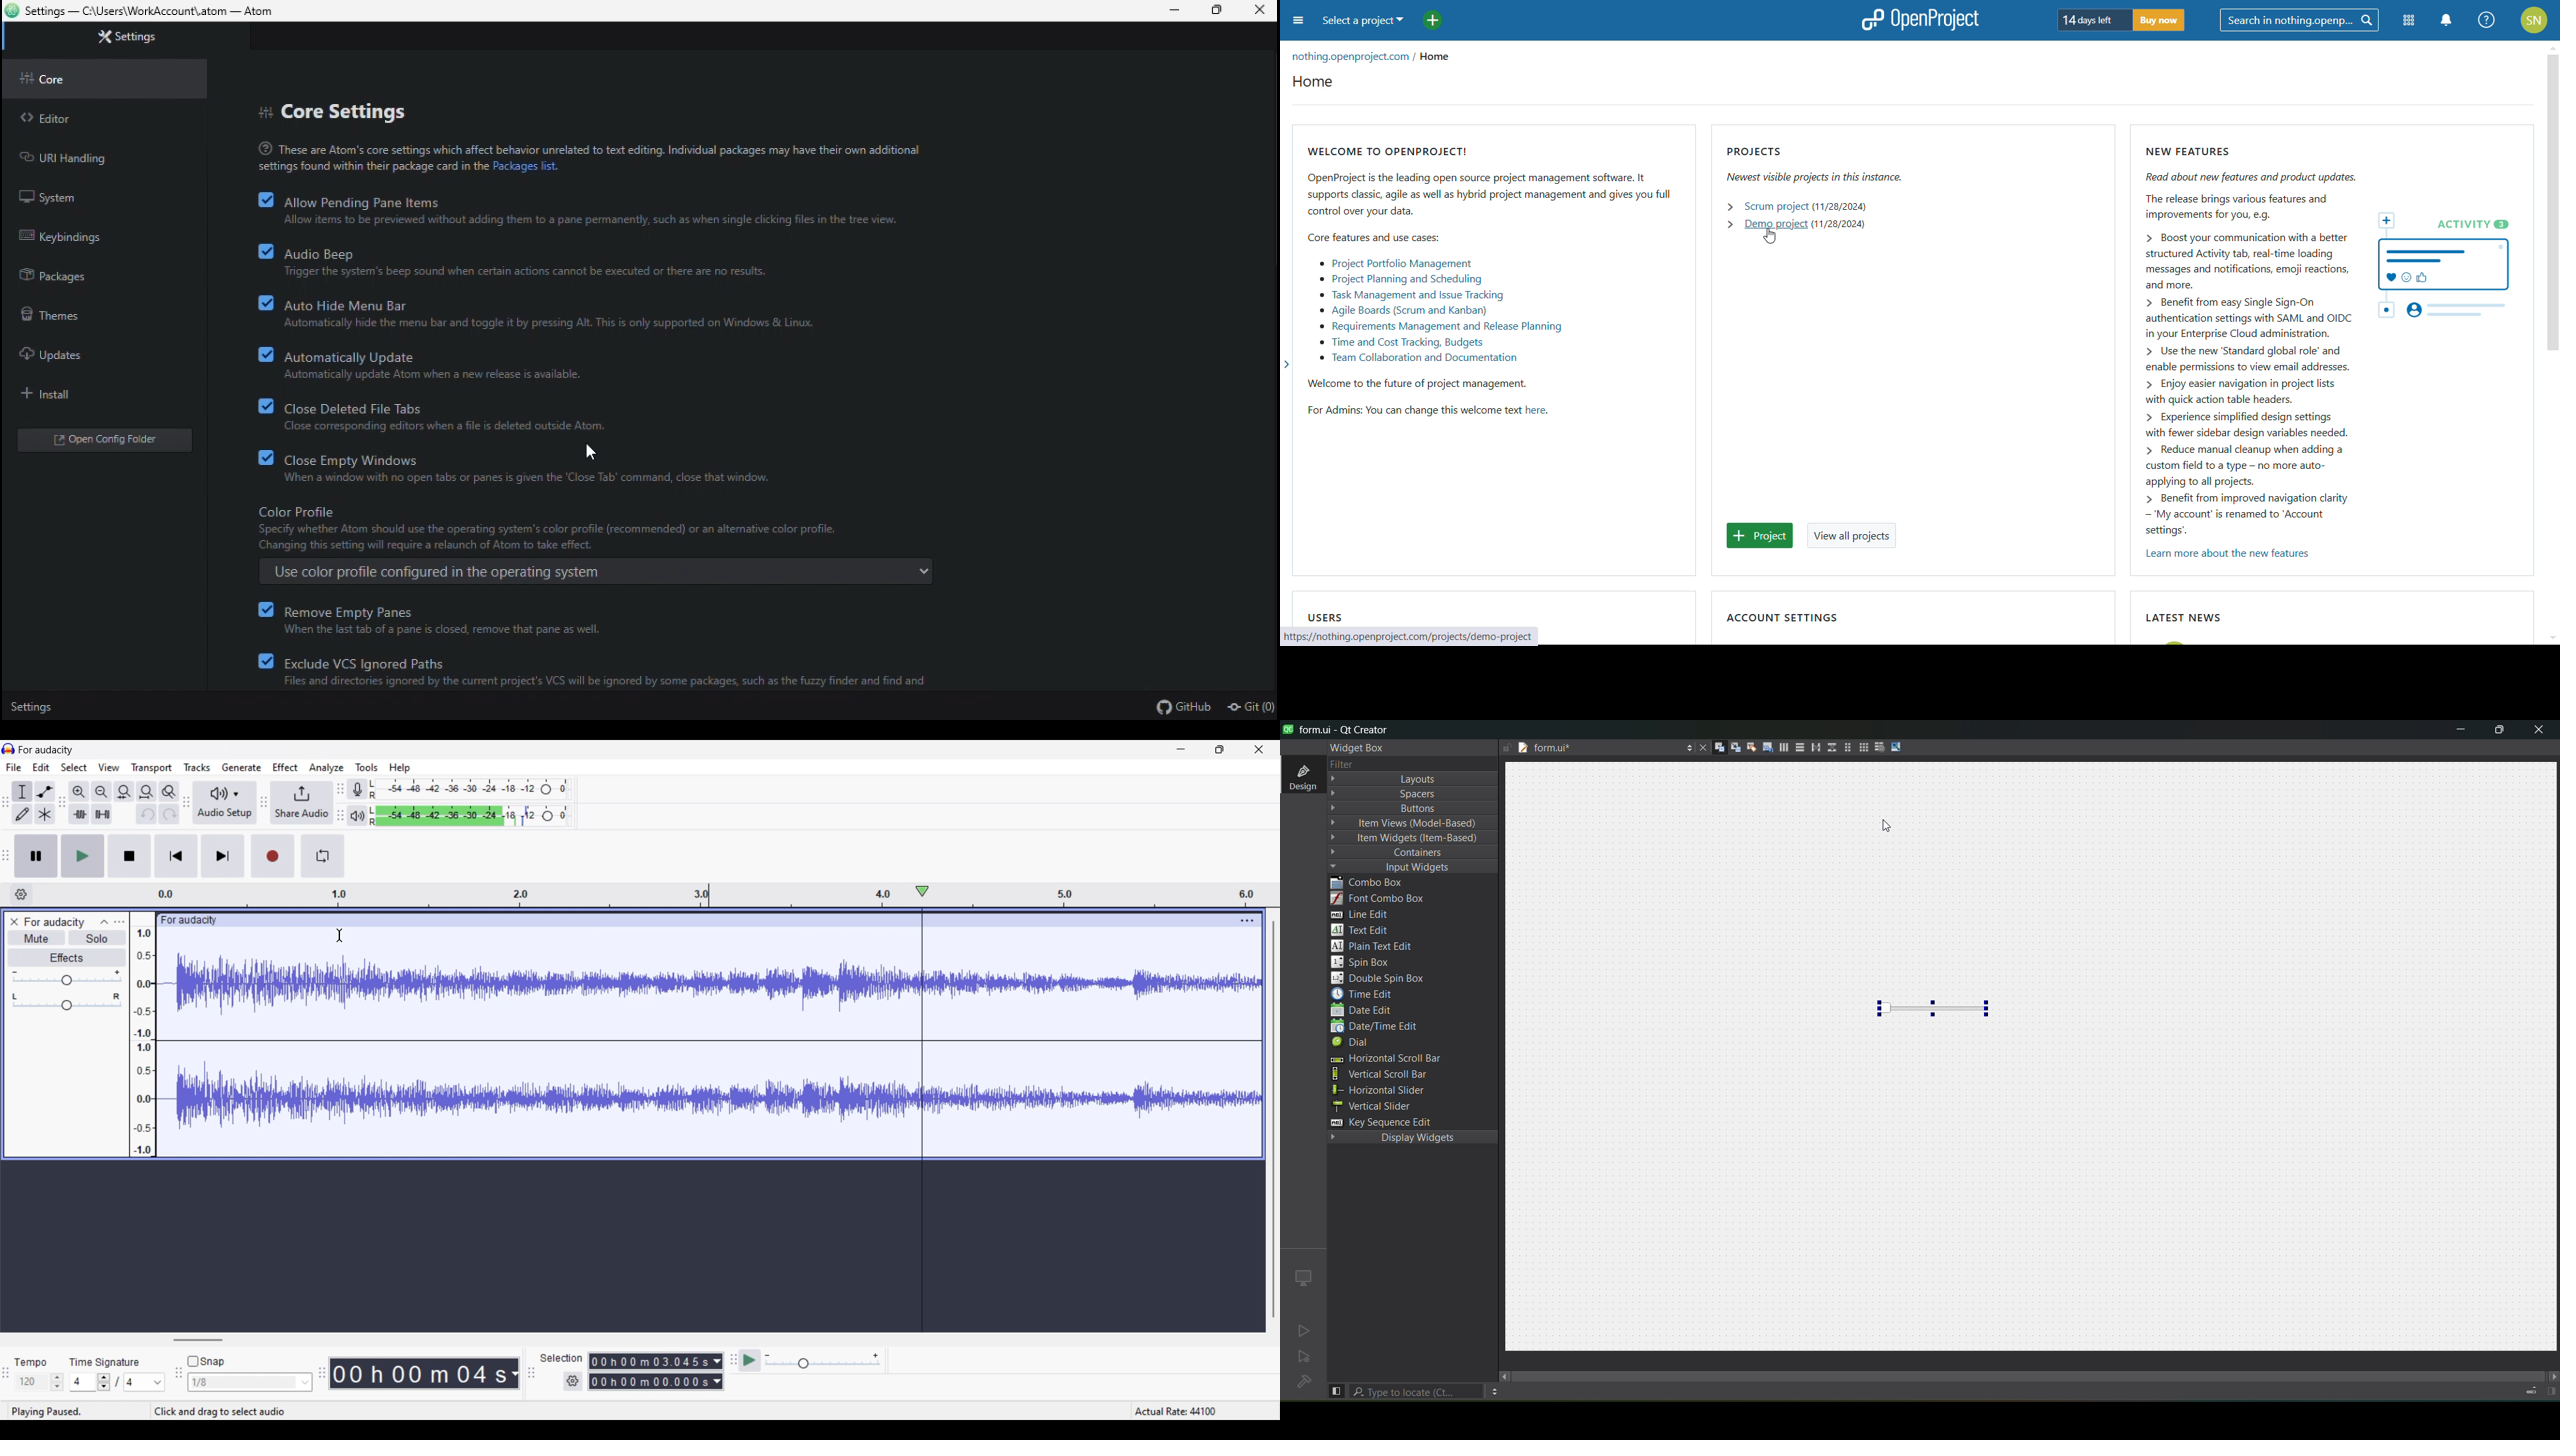 The width and height of the screenshot is (2576, 1456). I want to click on No project loaded, so click(1303, 1387).